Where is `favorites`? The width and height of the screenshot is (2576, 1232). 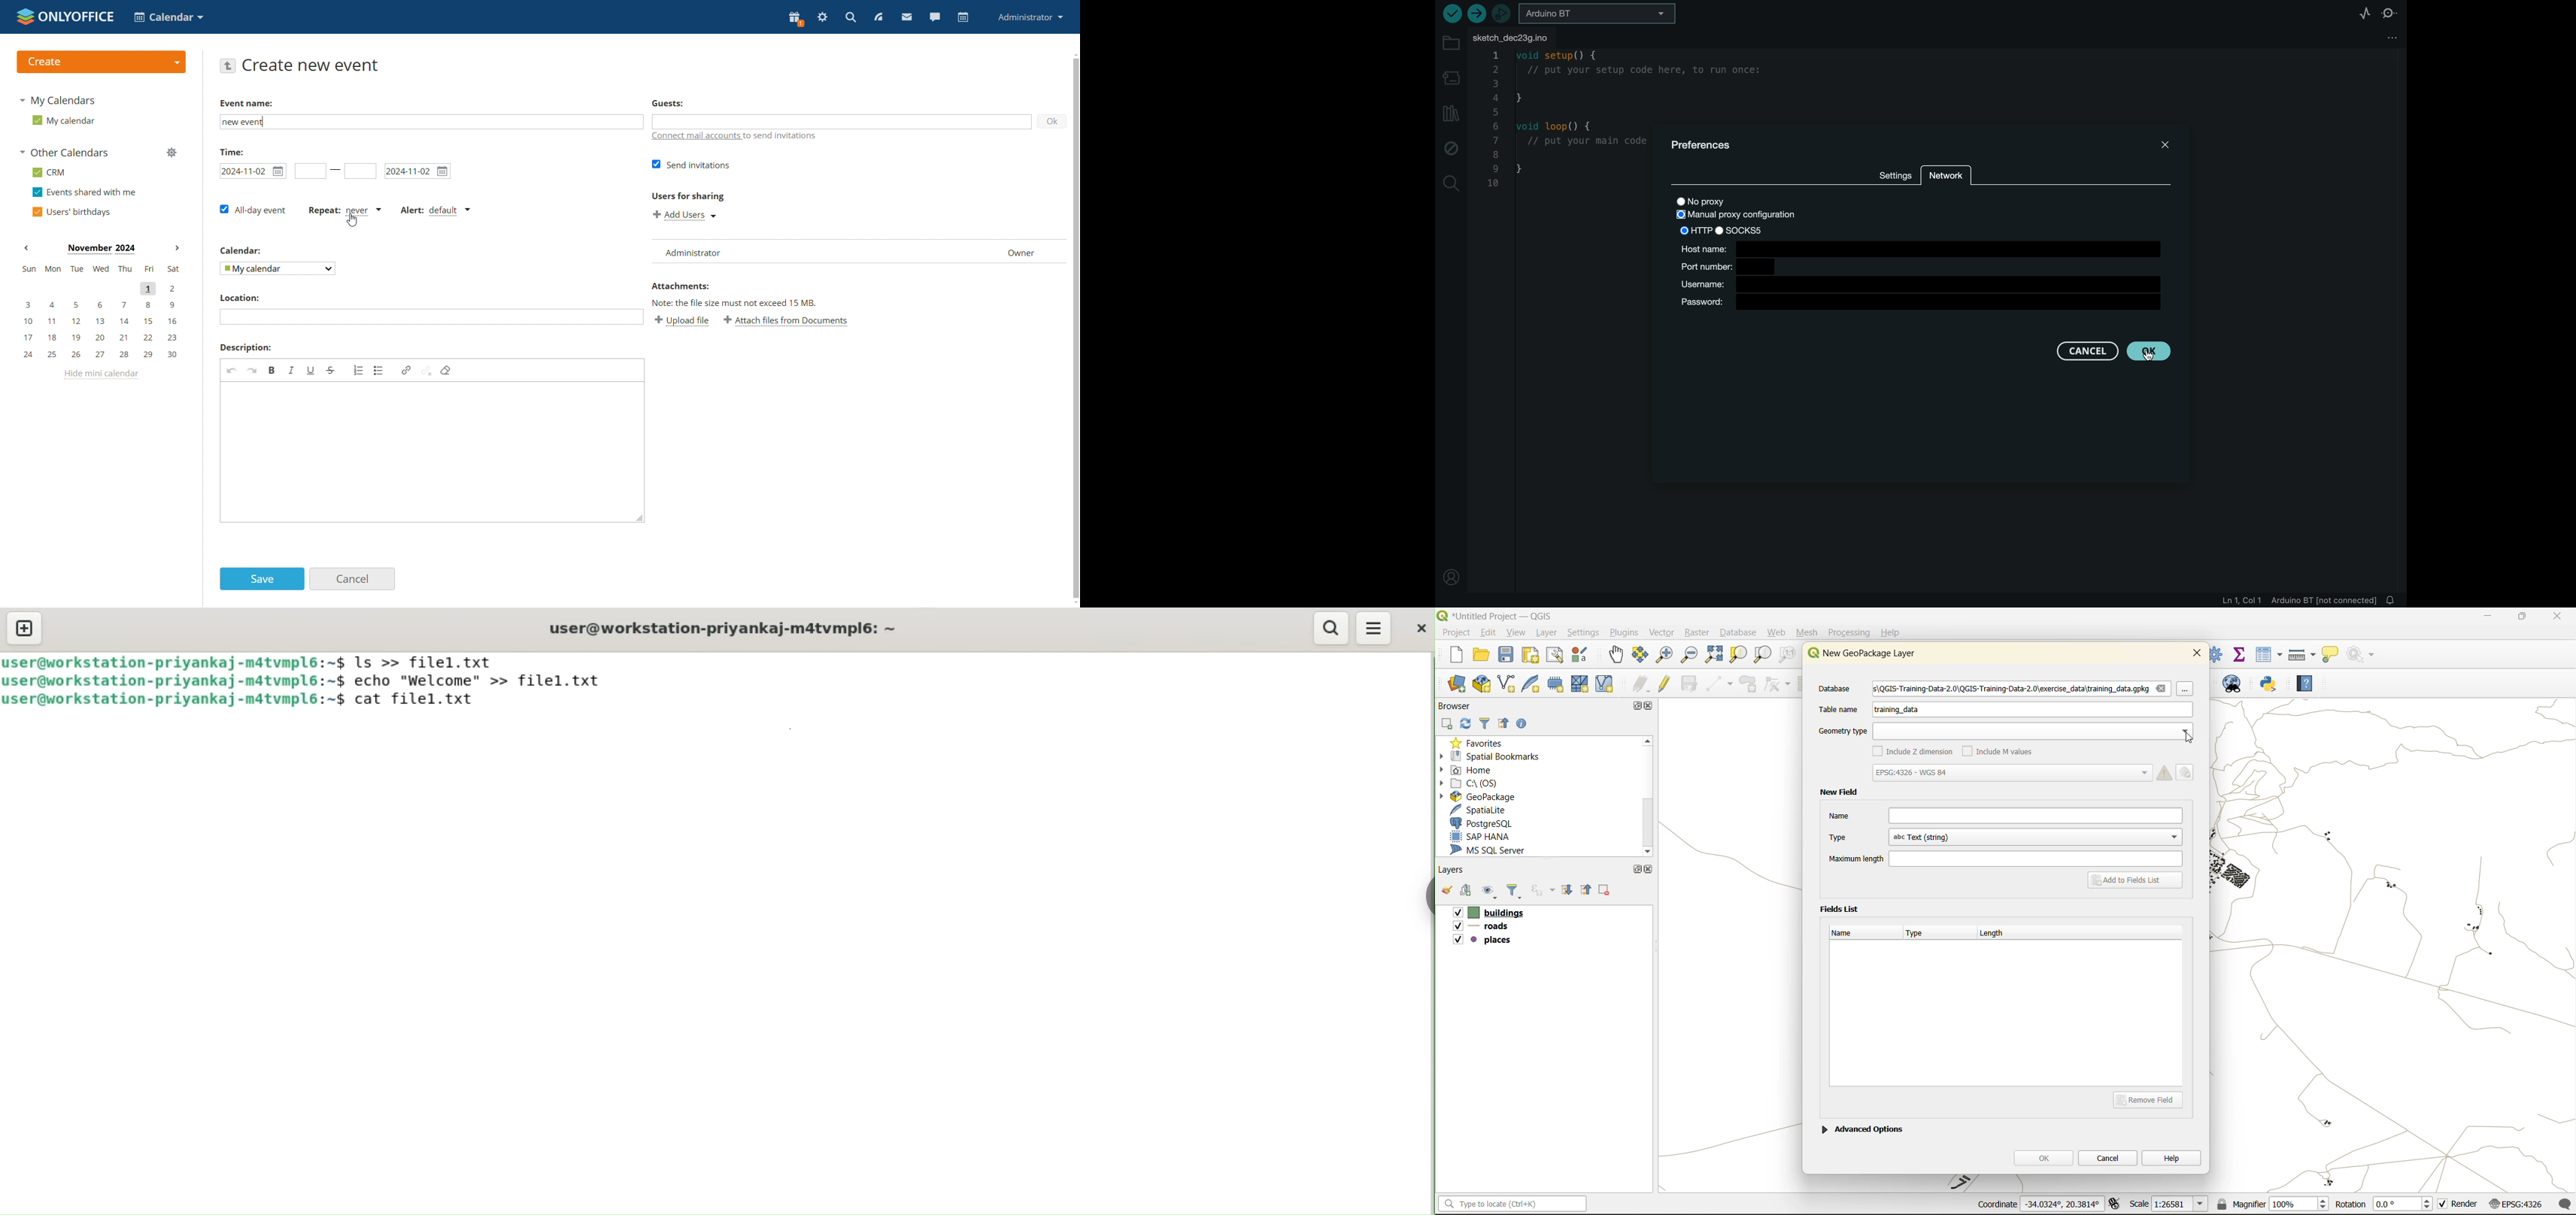
favorites is located at coordinates (1480, 742).